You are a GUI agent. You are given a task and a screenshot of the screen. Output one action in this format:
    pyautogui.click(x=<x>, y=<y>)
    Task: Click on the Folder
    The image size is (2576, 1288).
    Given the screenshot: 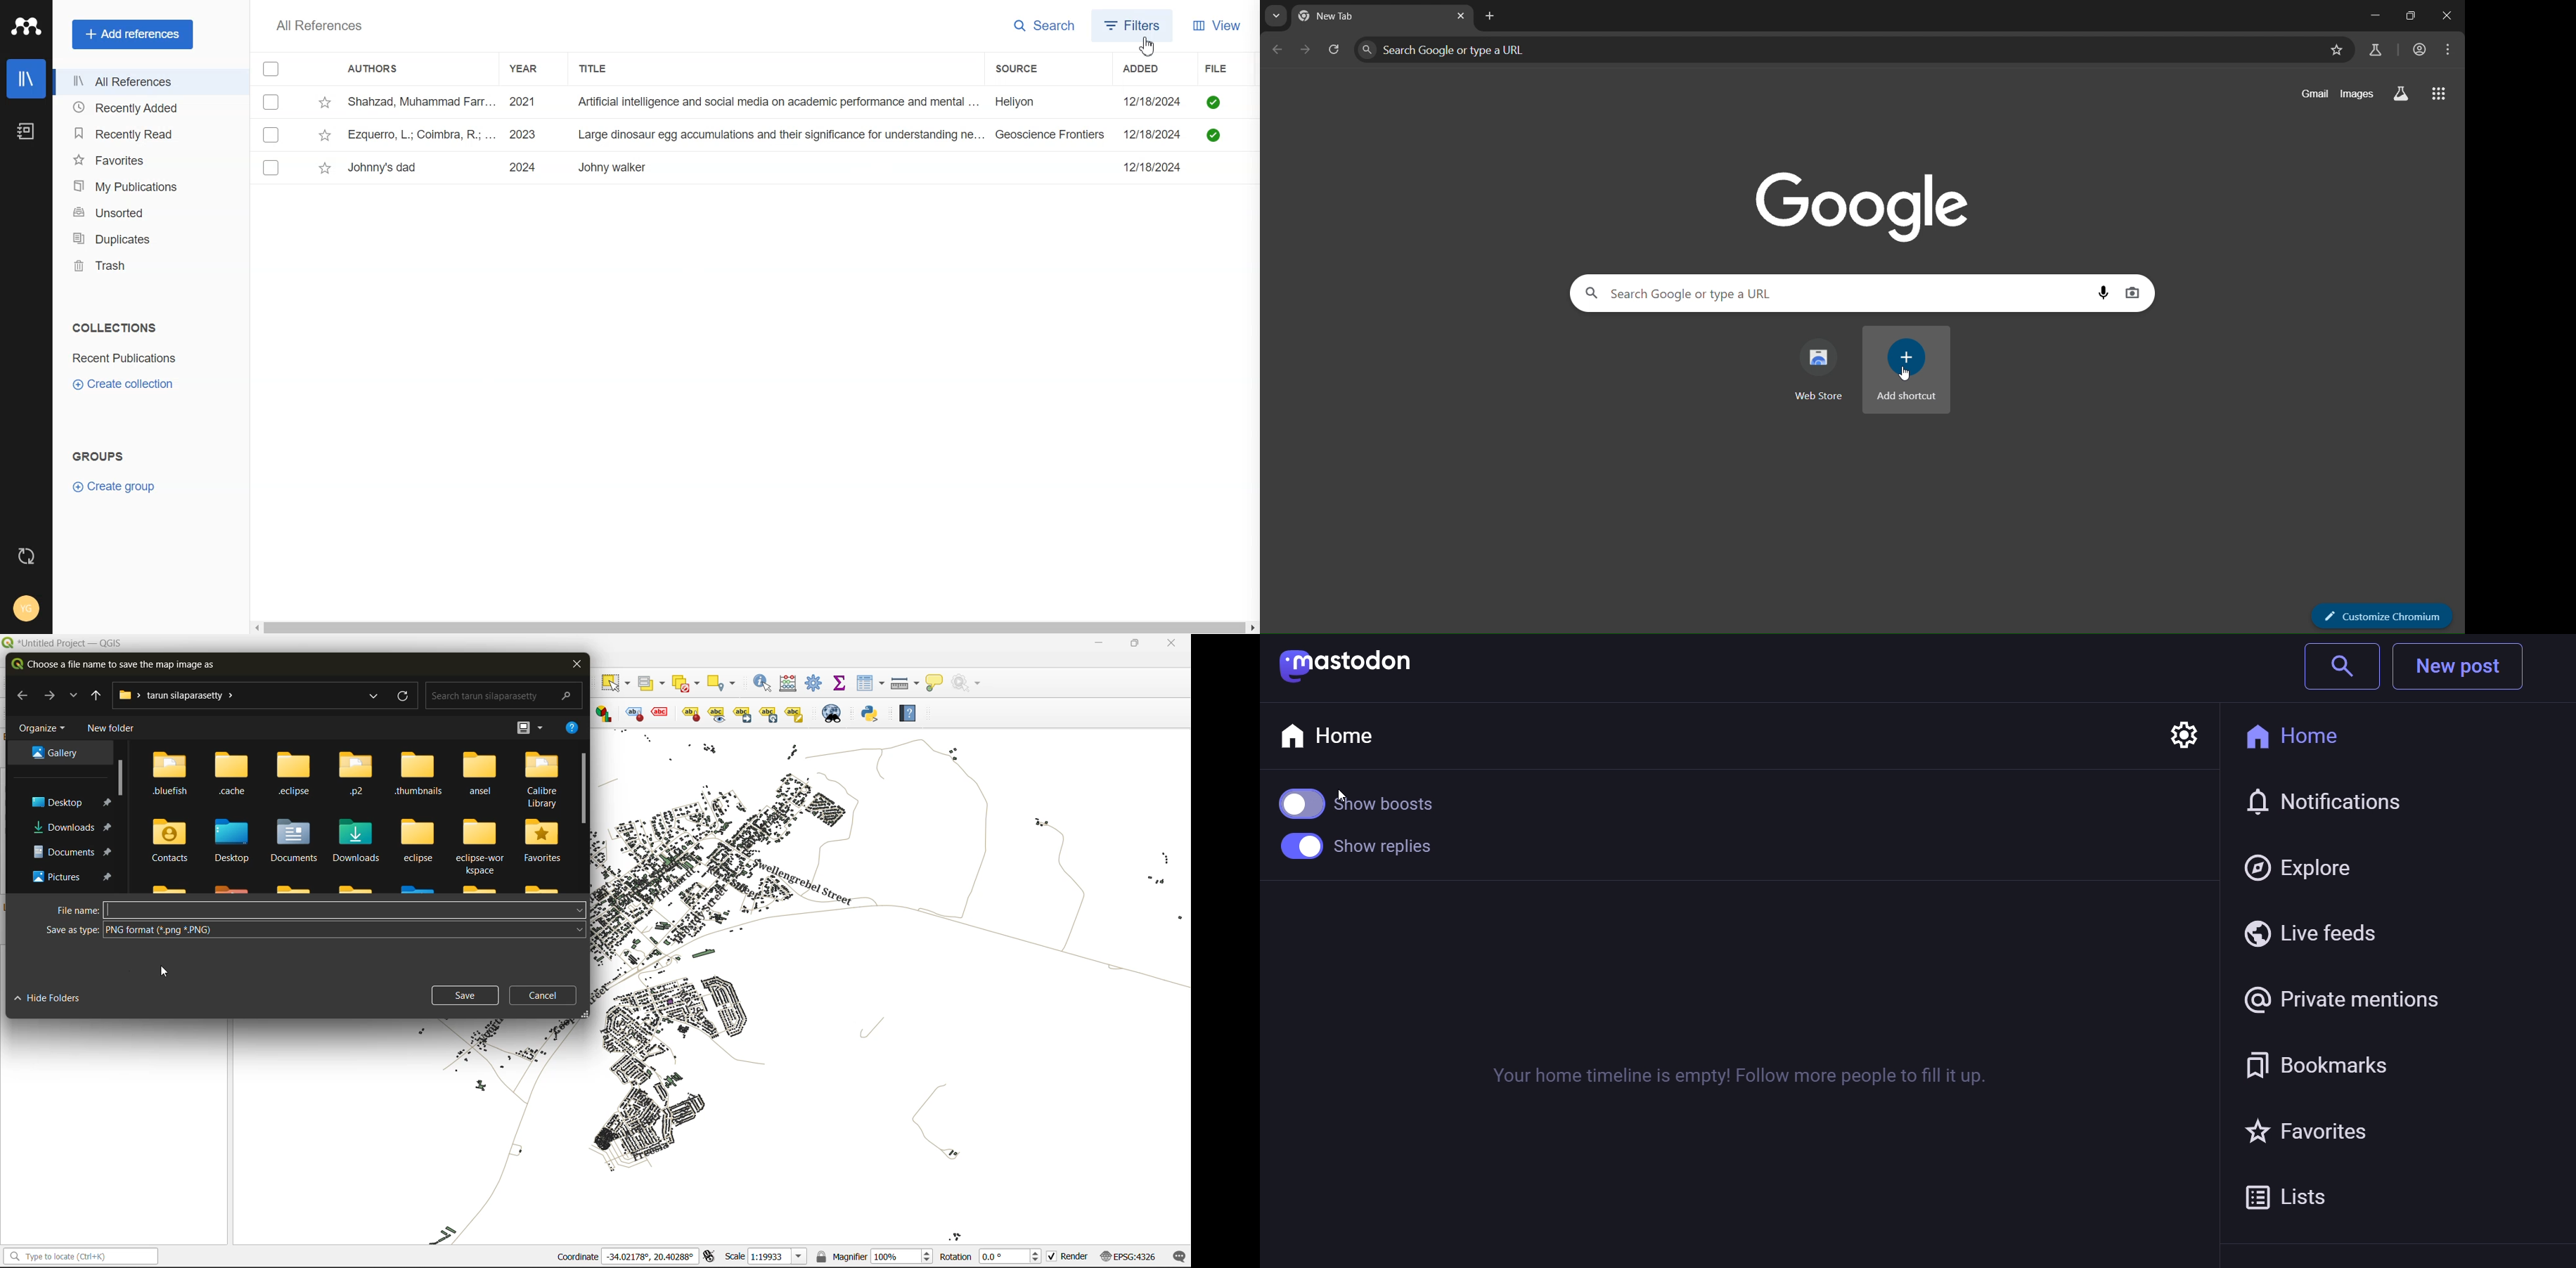 What is the action you would take?
    pyautogui.click(x=127, y=358)
    